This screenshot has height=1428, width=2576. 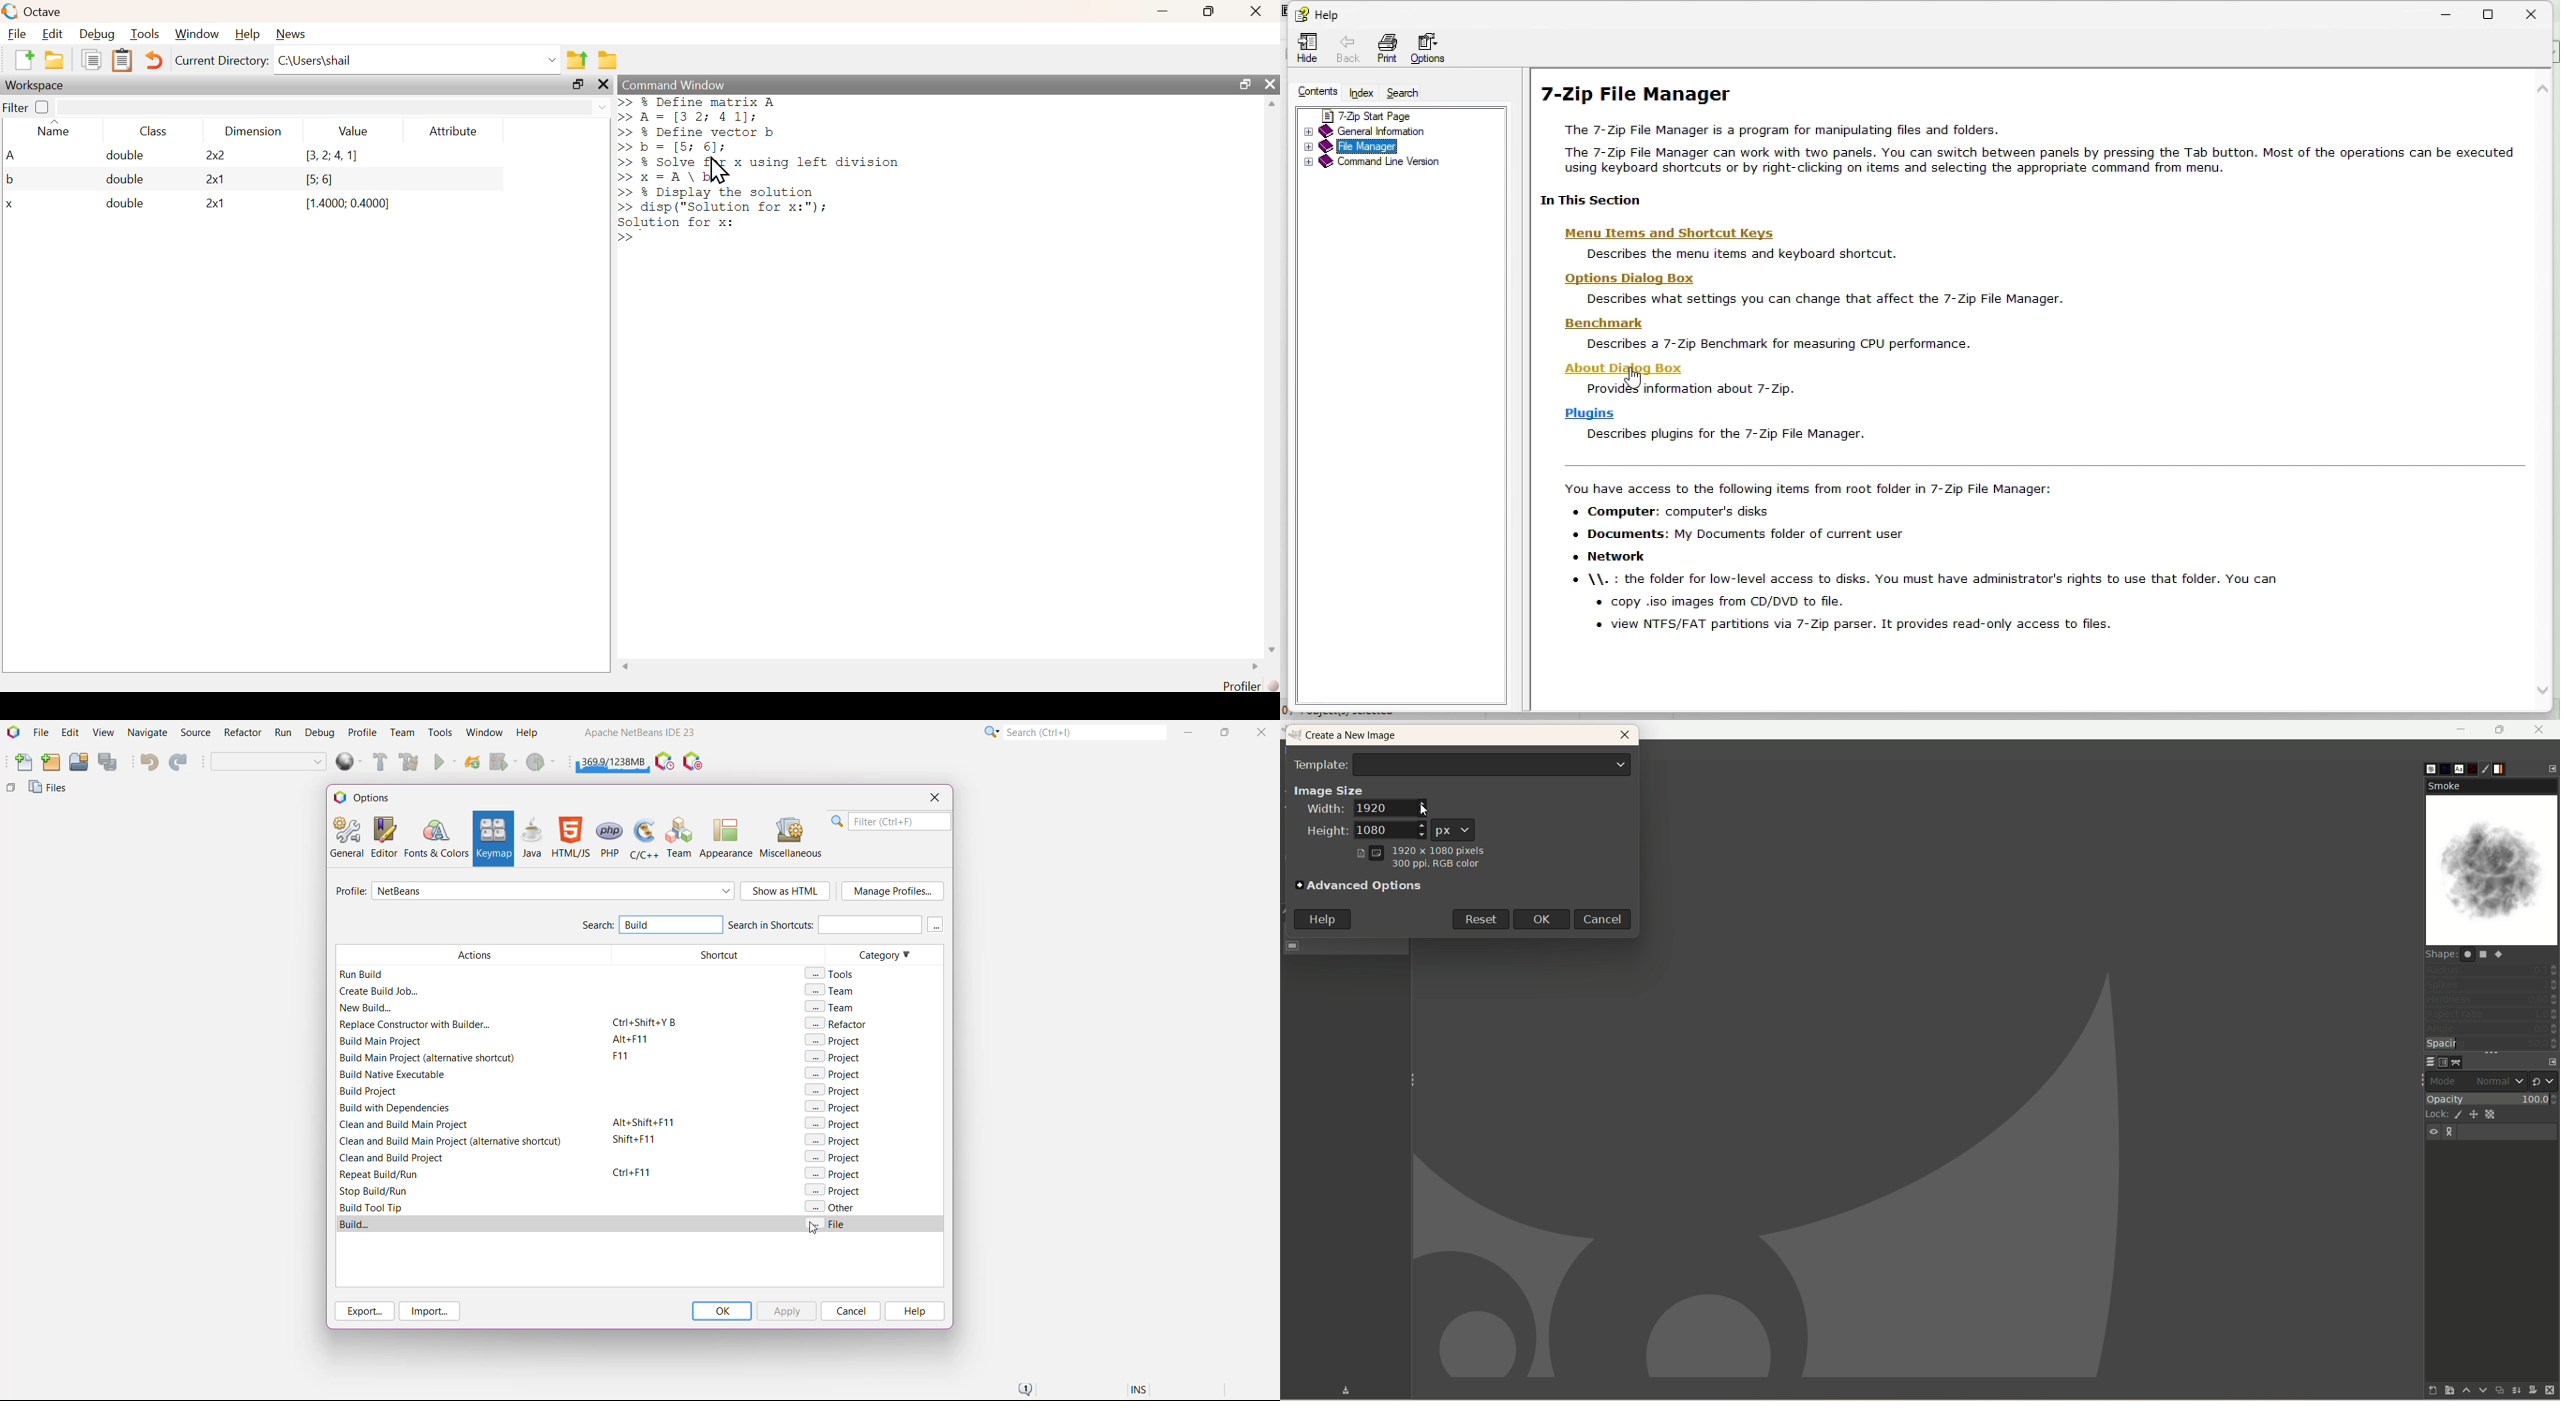 I want to click on merge this layer, so click(x=2515, y=1389).